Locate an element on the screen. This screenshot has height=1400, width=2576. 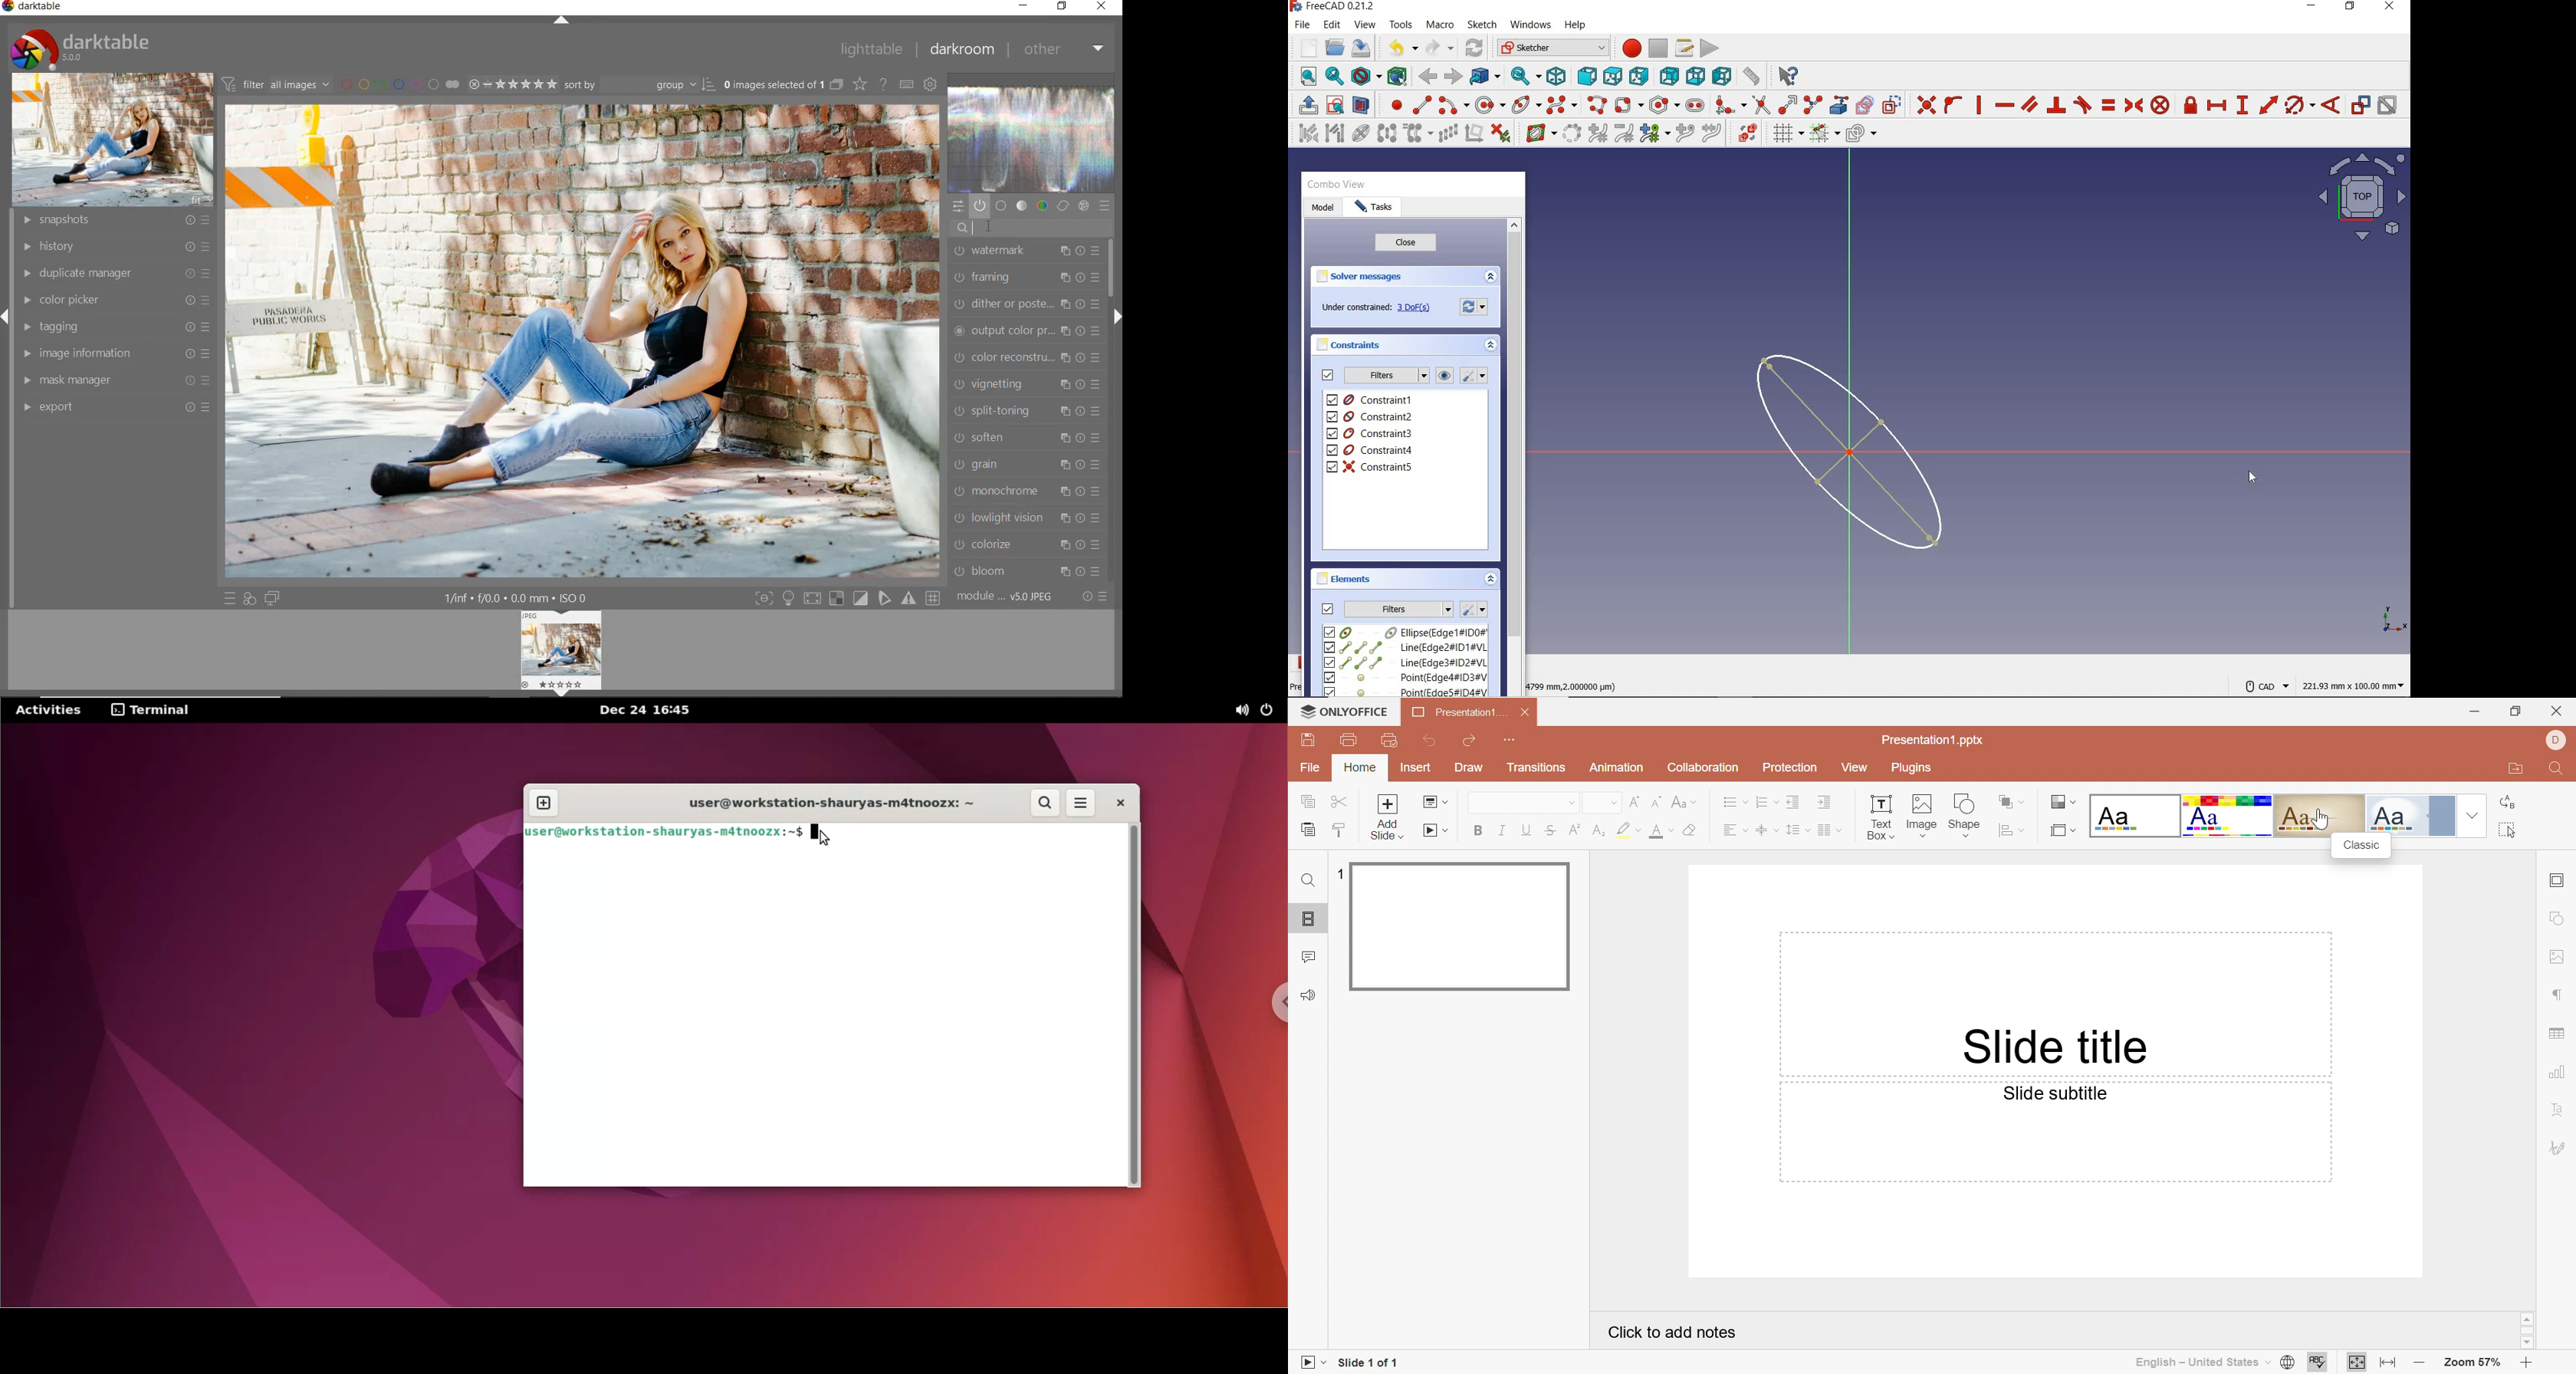
view section is located at coordinates (1364, 105).